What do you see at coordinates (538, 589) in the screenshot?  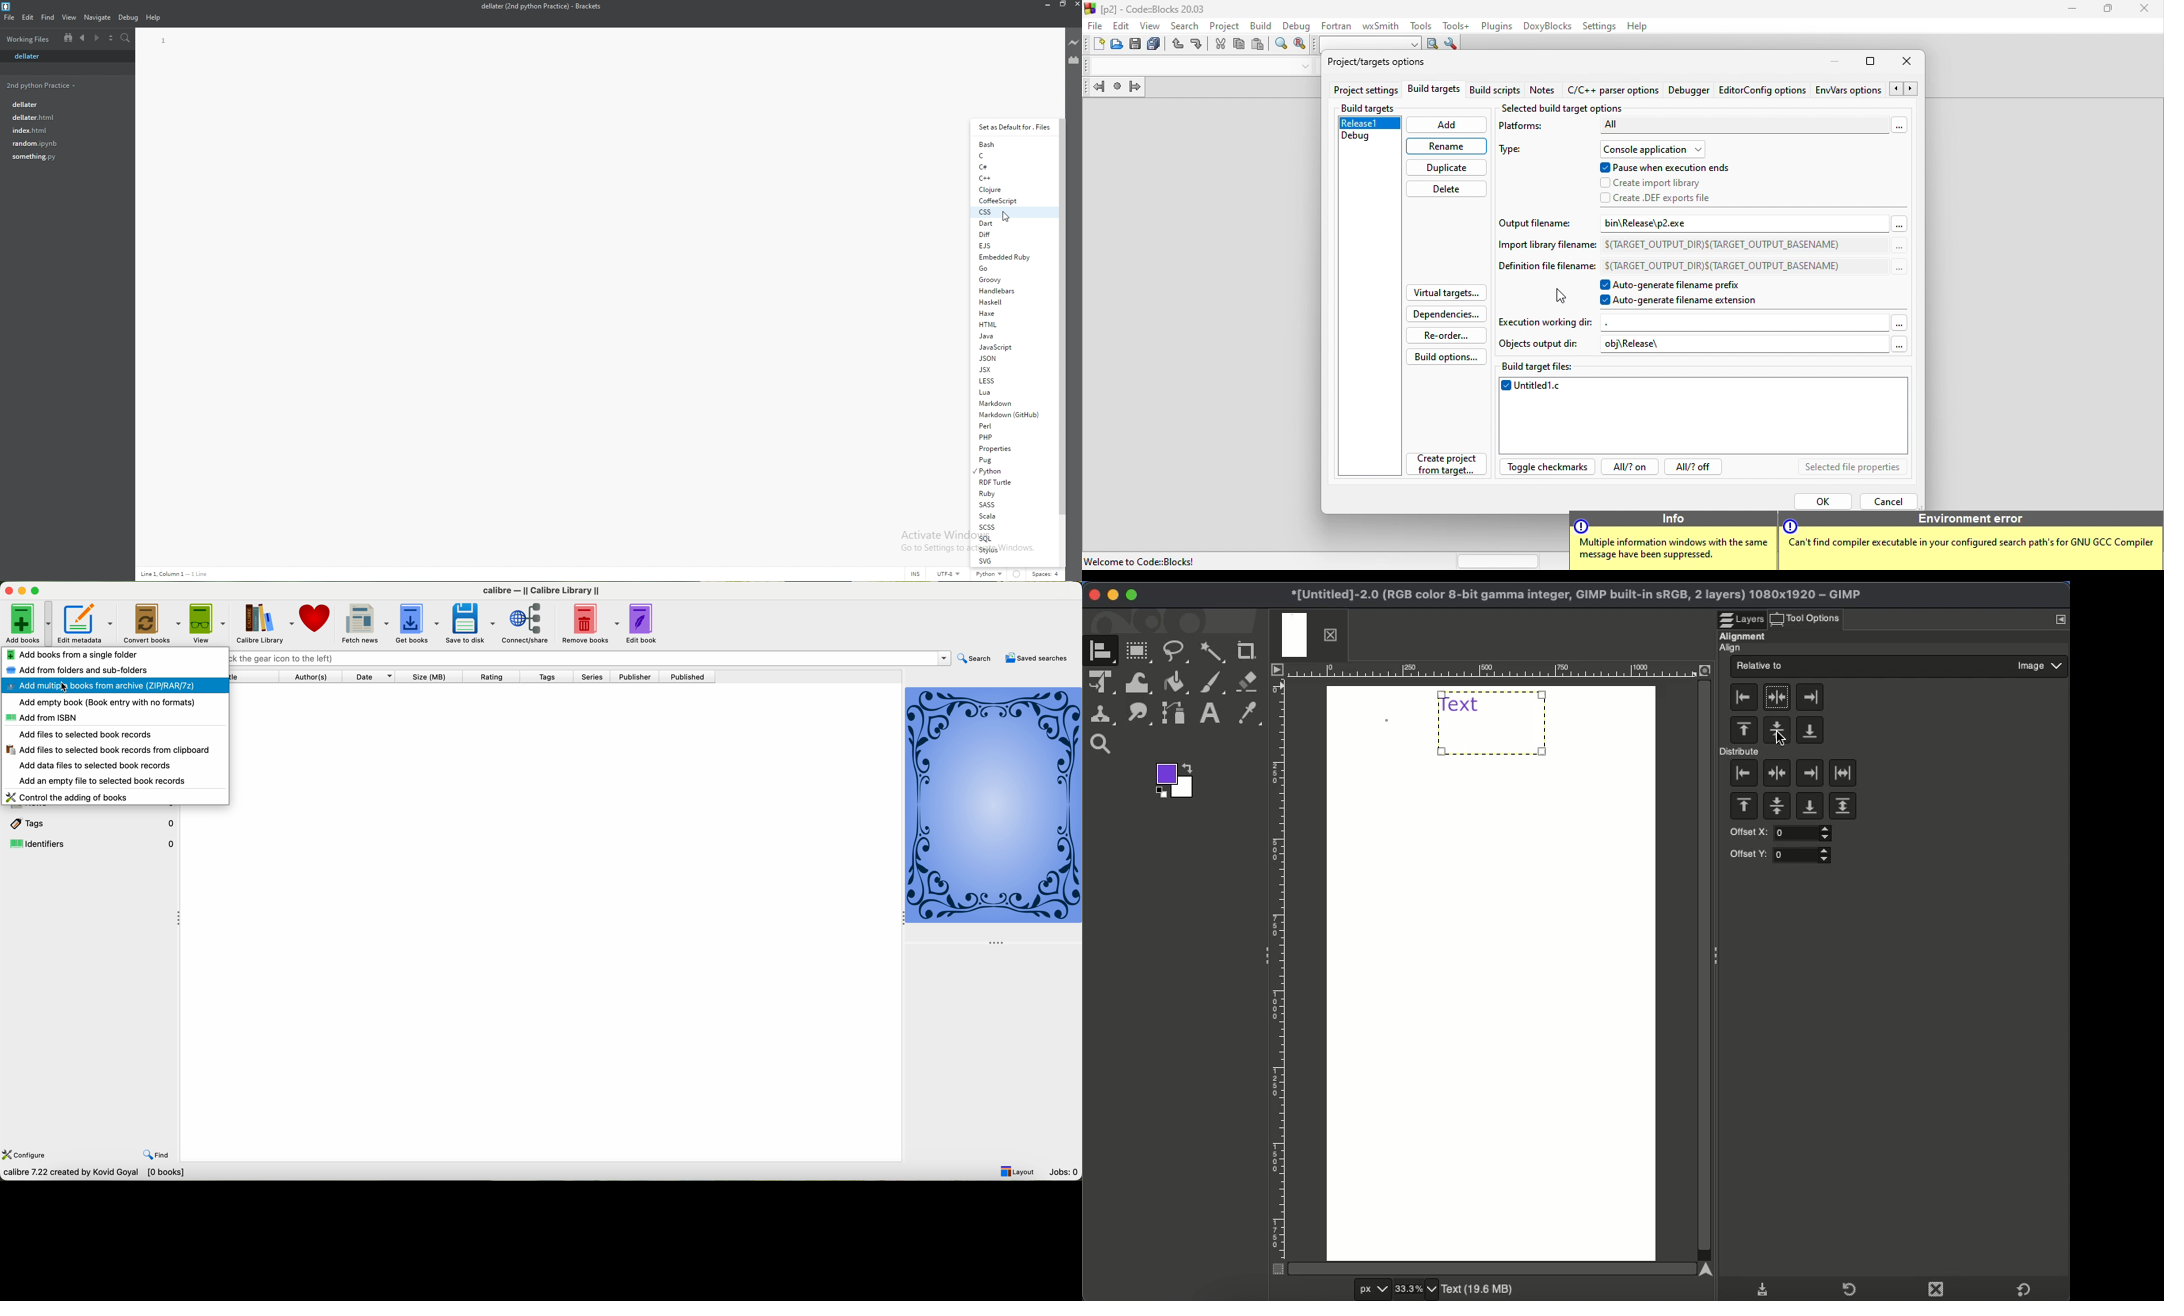 I see `calibre -callibre library` at bounding box center [538, 589].